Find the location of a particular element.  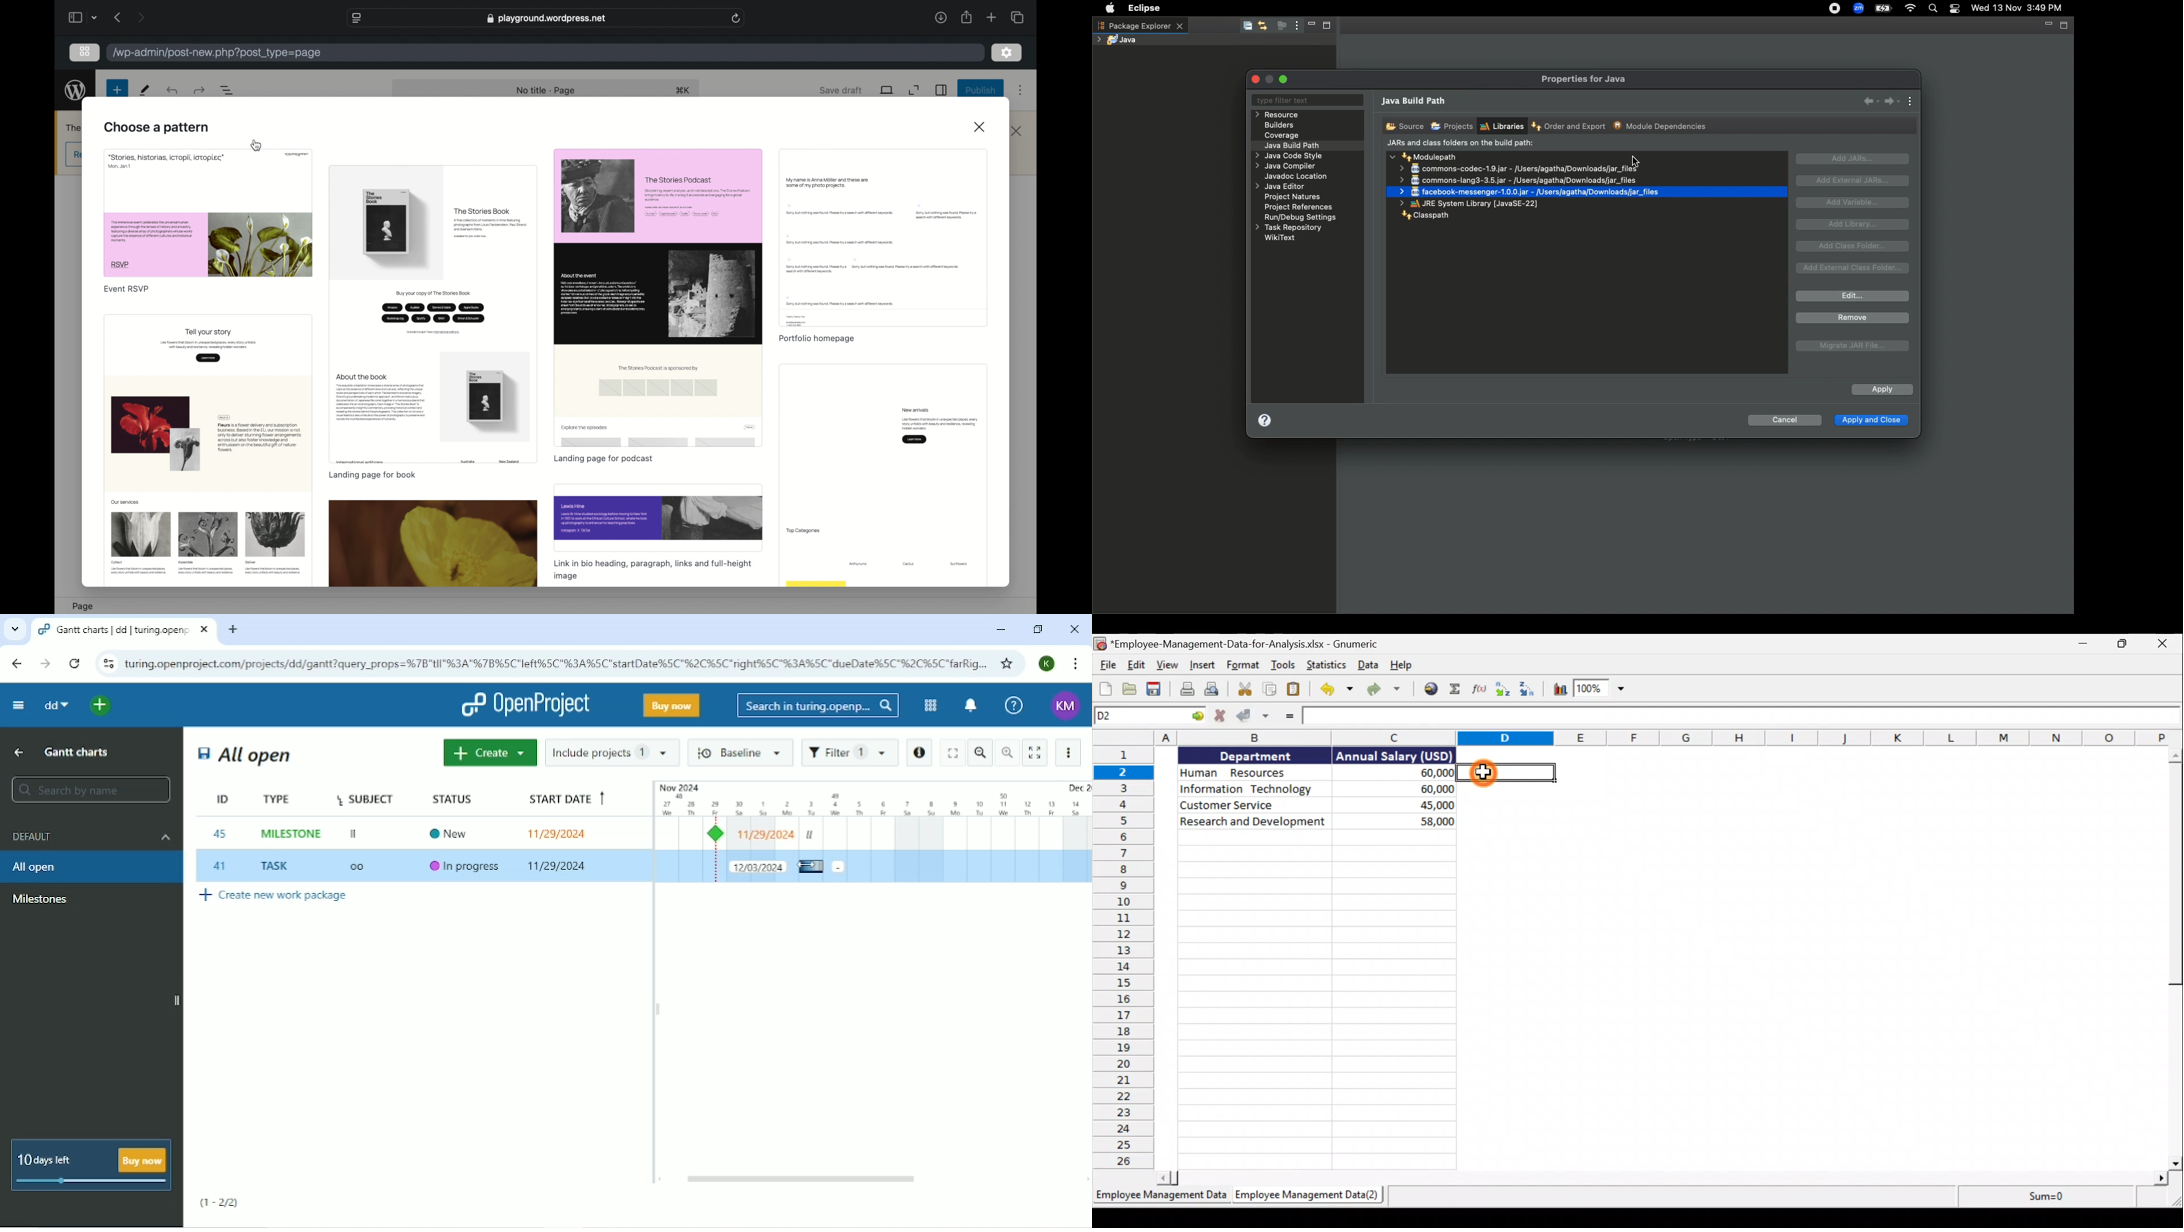

Edit is located at coordinates (1135, 663).